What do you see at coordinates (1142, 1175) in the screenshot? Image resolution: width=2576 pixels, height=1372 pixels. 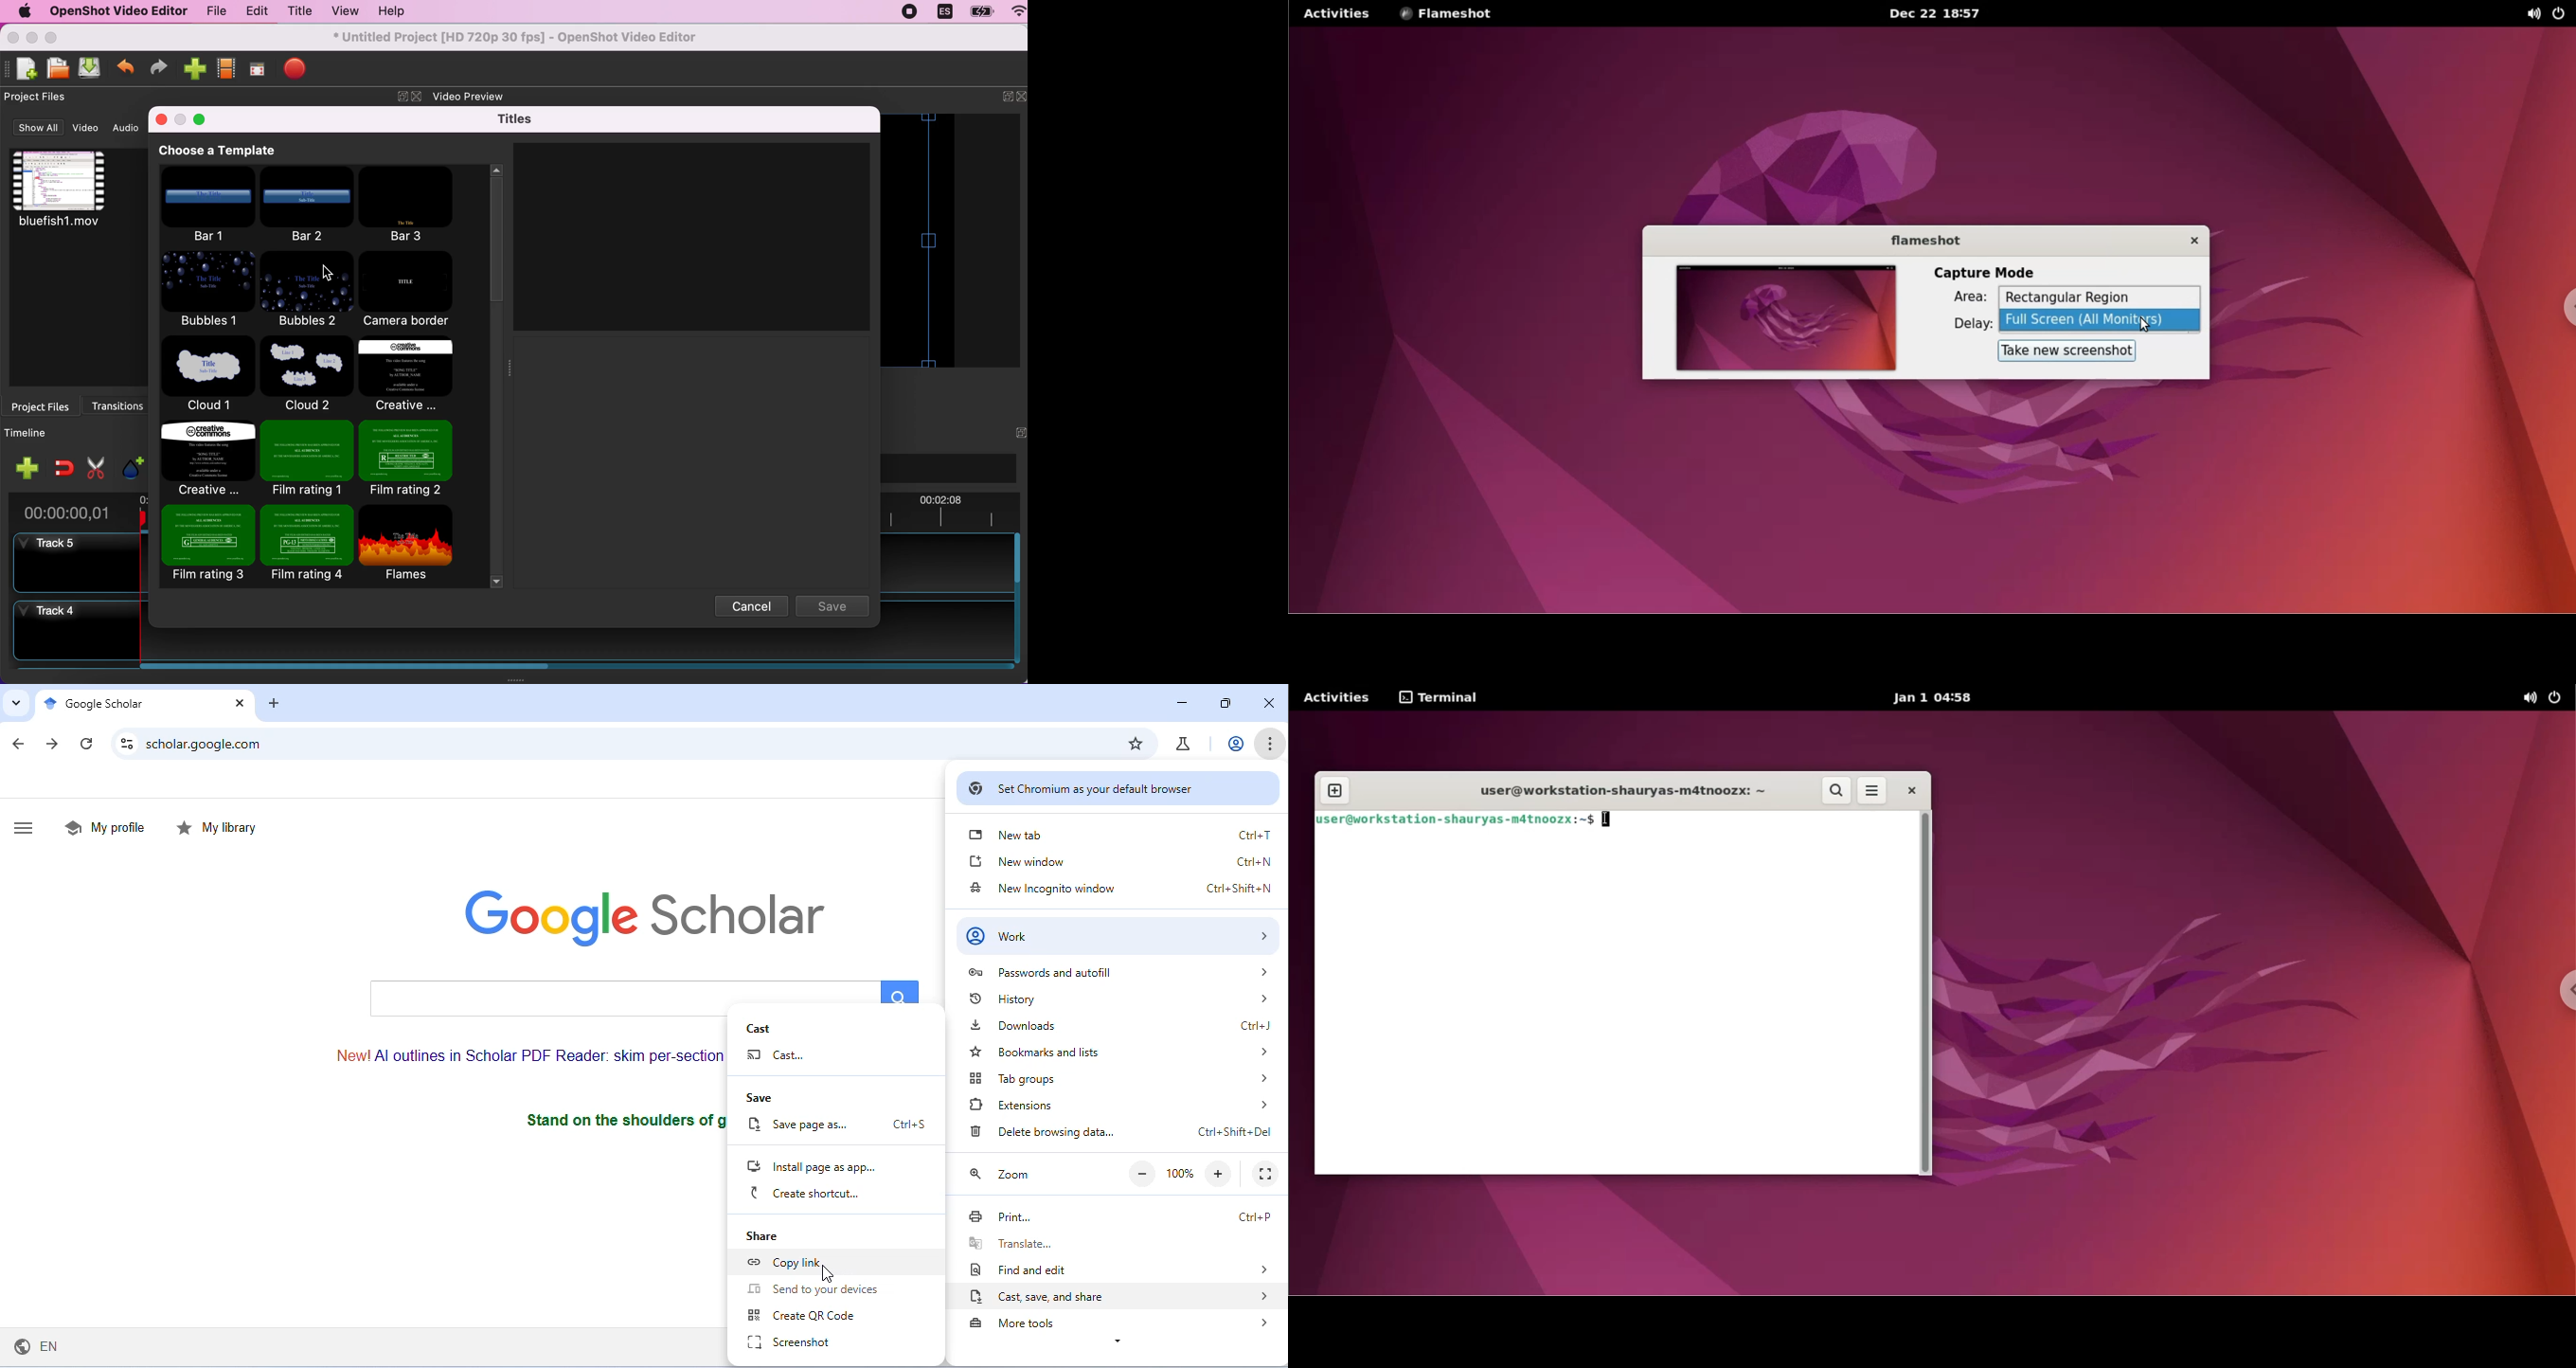 I see `zoom out` at bounding box center [1142, 1175].